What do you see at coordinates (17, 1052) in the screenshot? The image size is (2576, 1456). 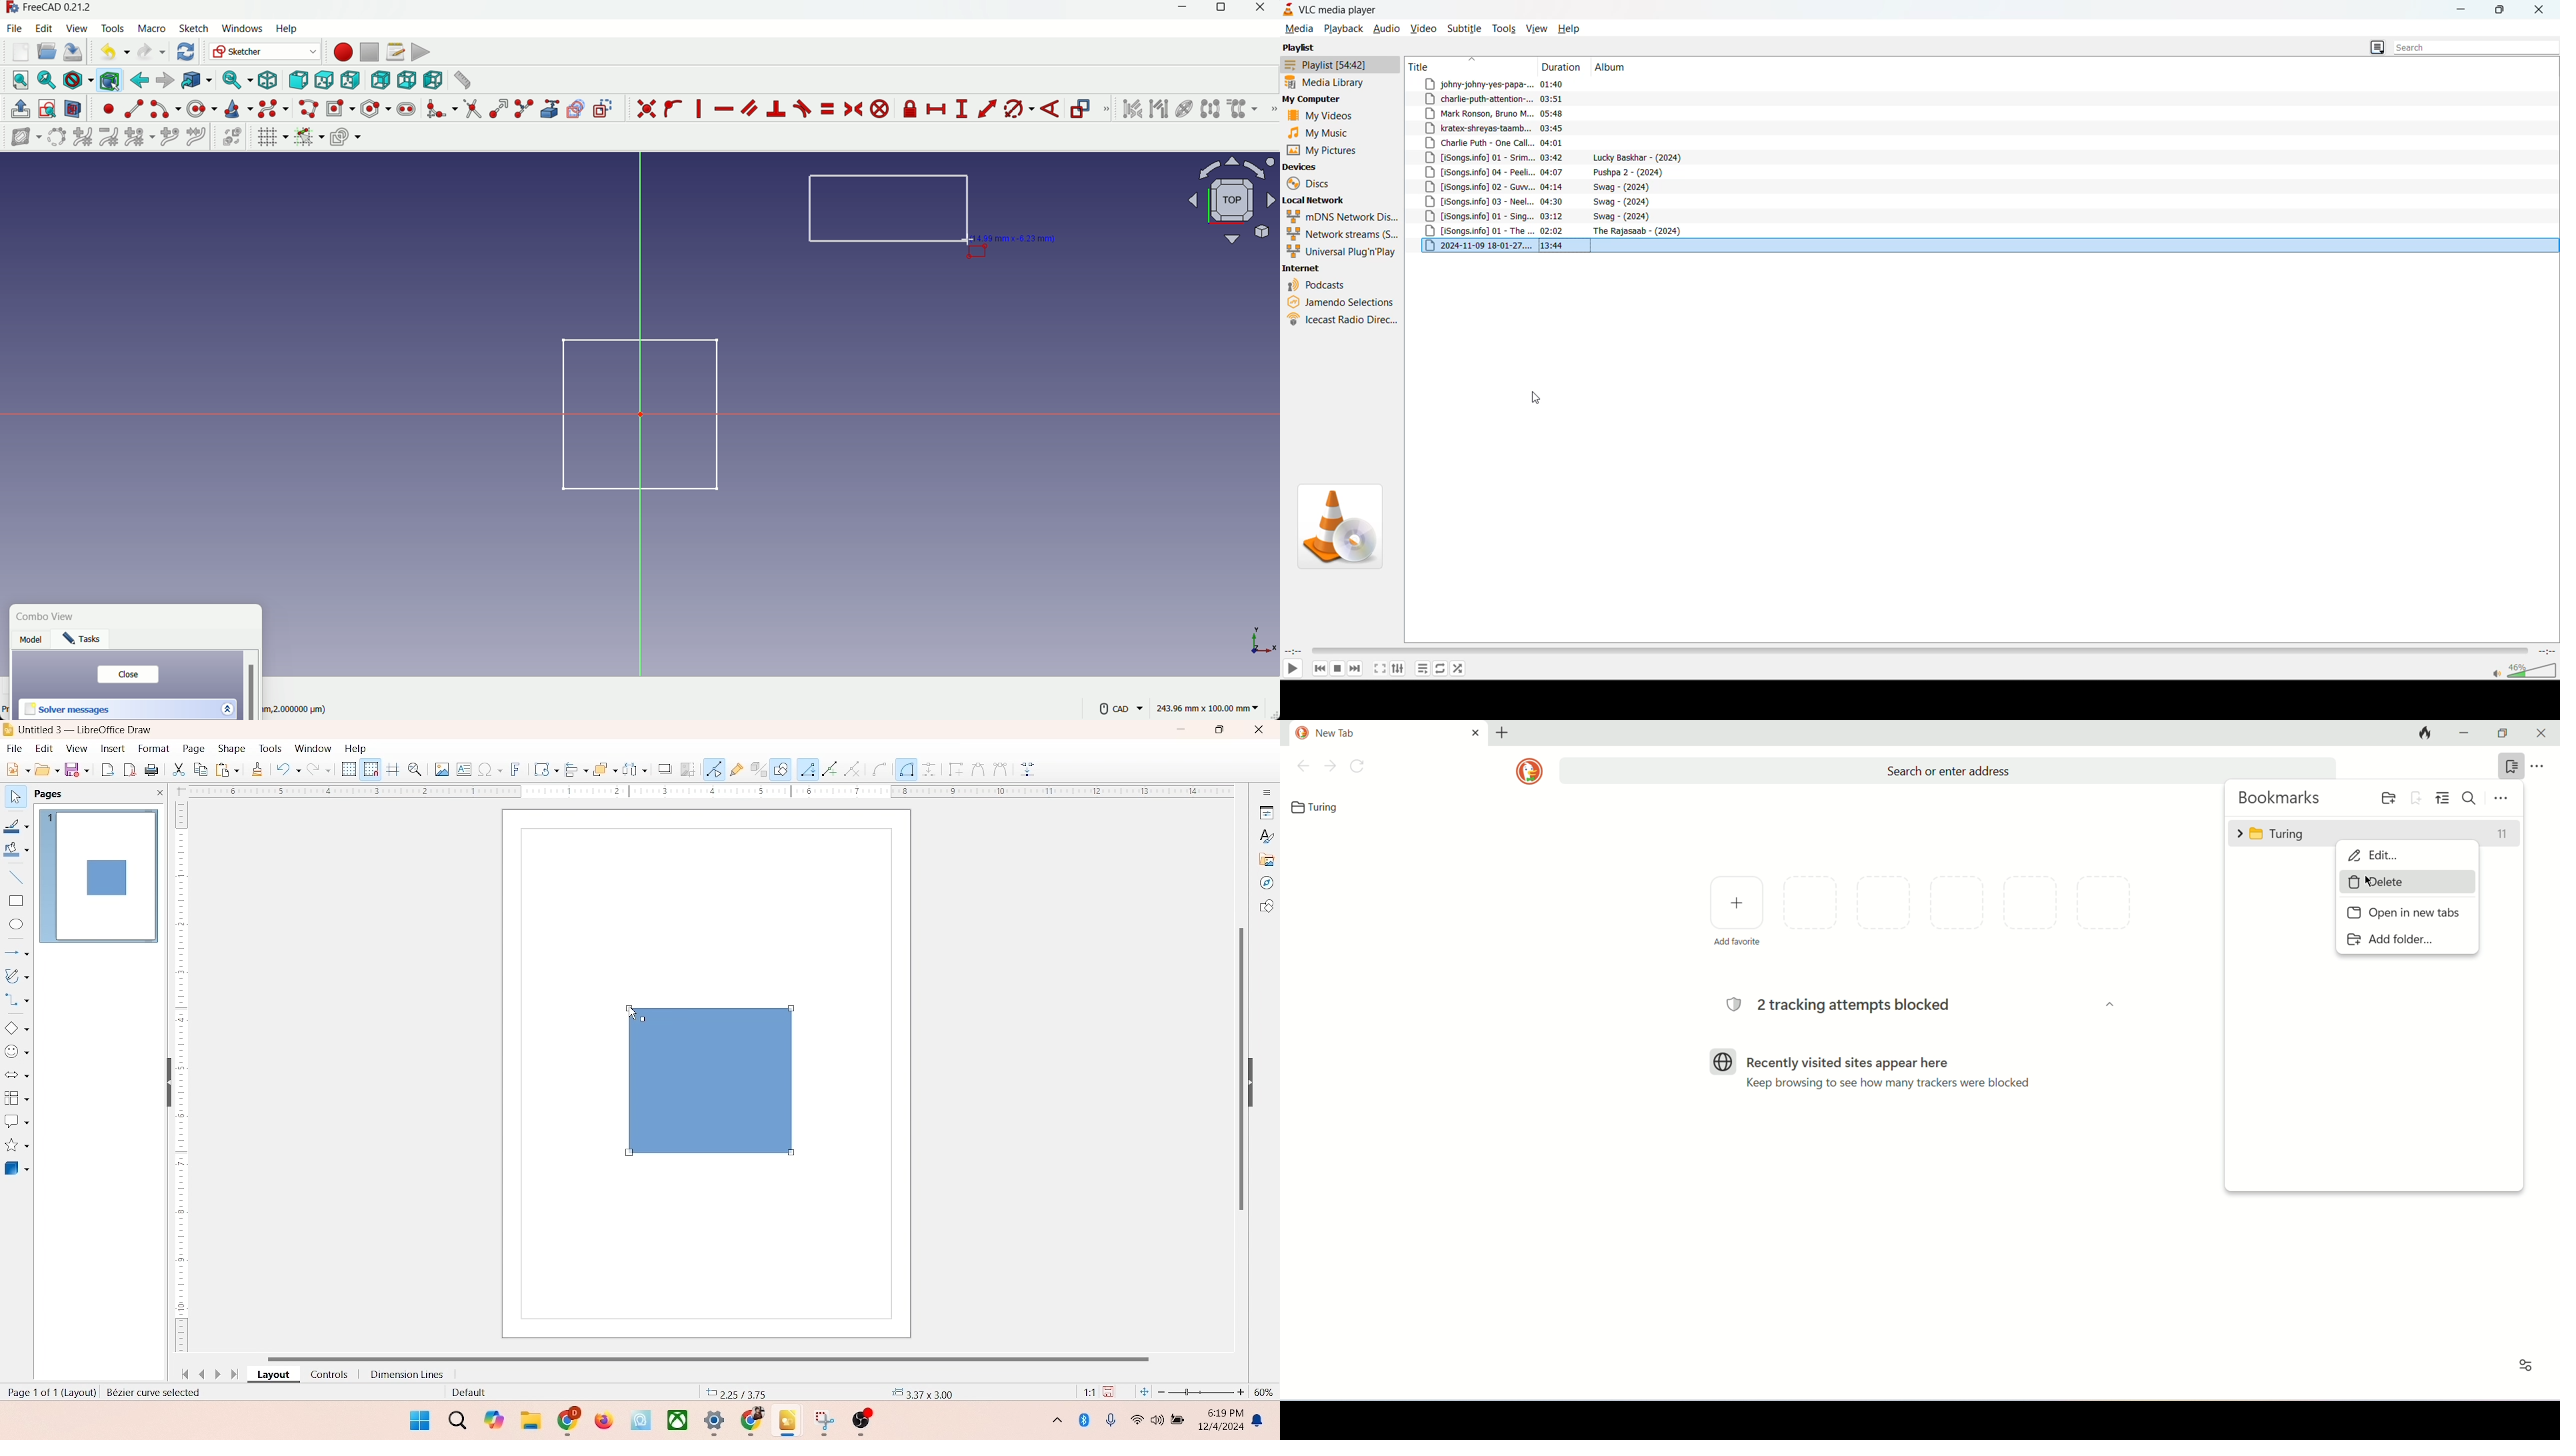 I see `symbol shapes` at bounding box center [17, 1052].